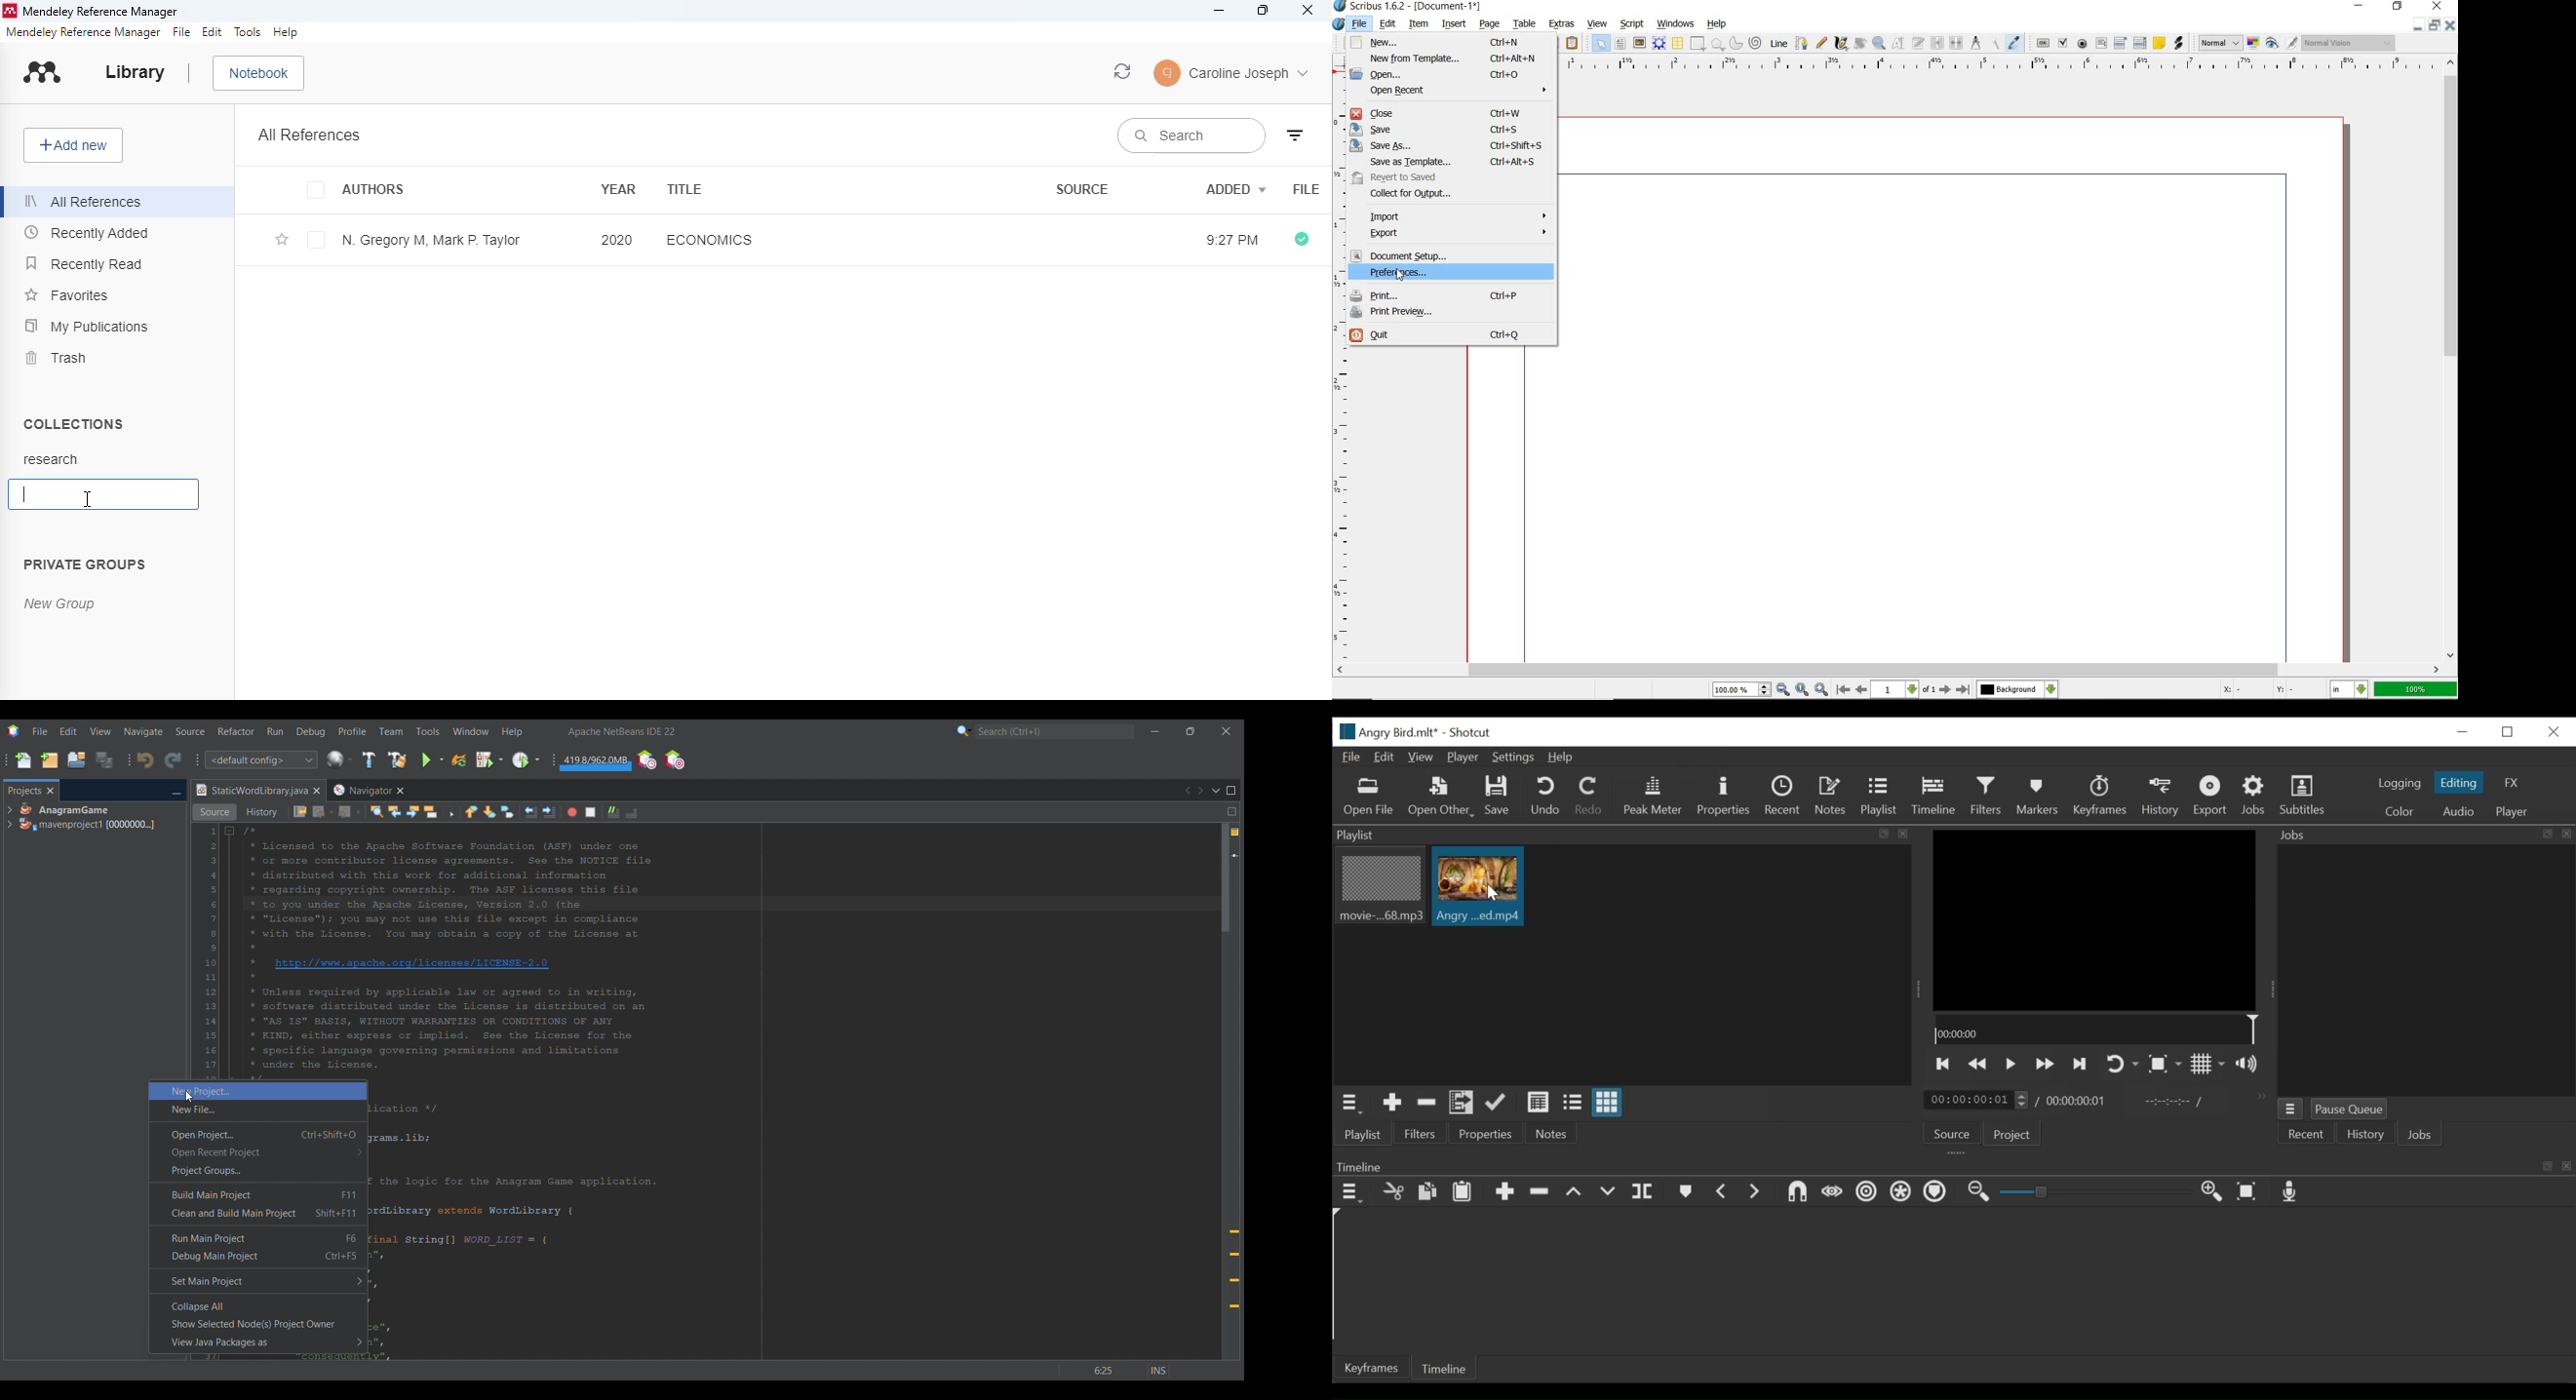 Image resolution: width=2576 pixels, height=1400 pixels. I want to click on open, so click(1450, 74).